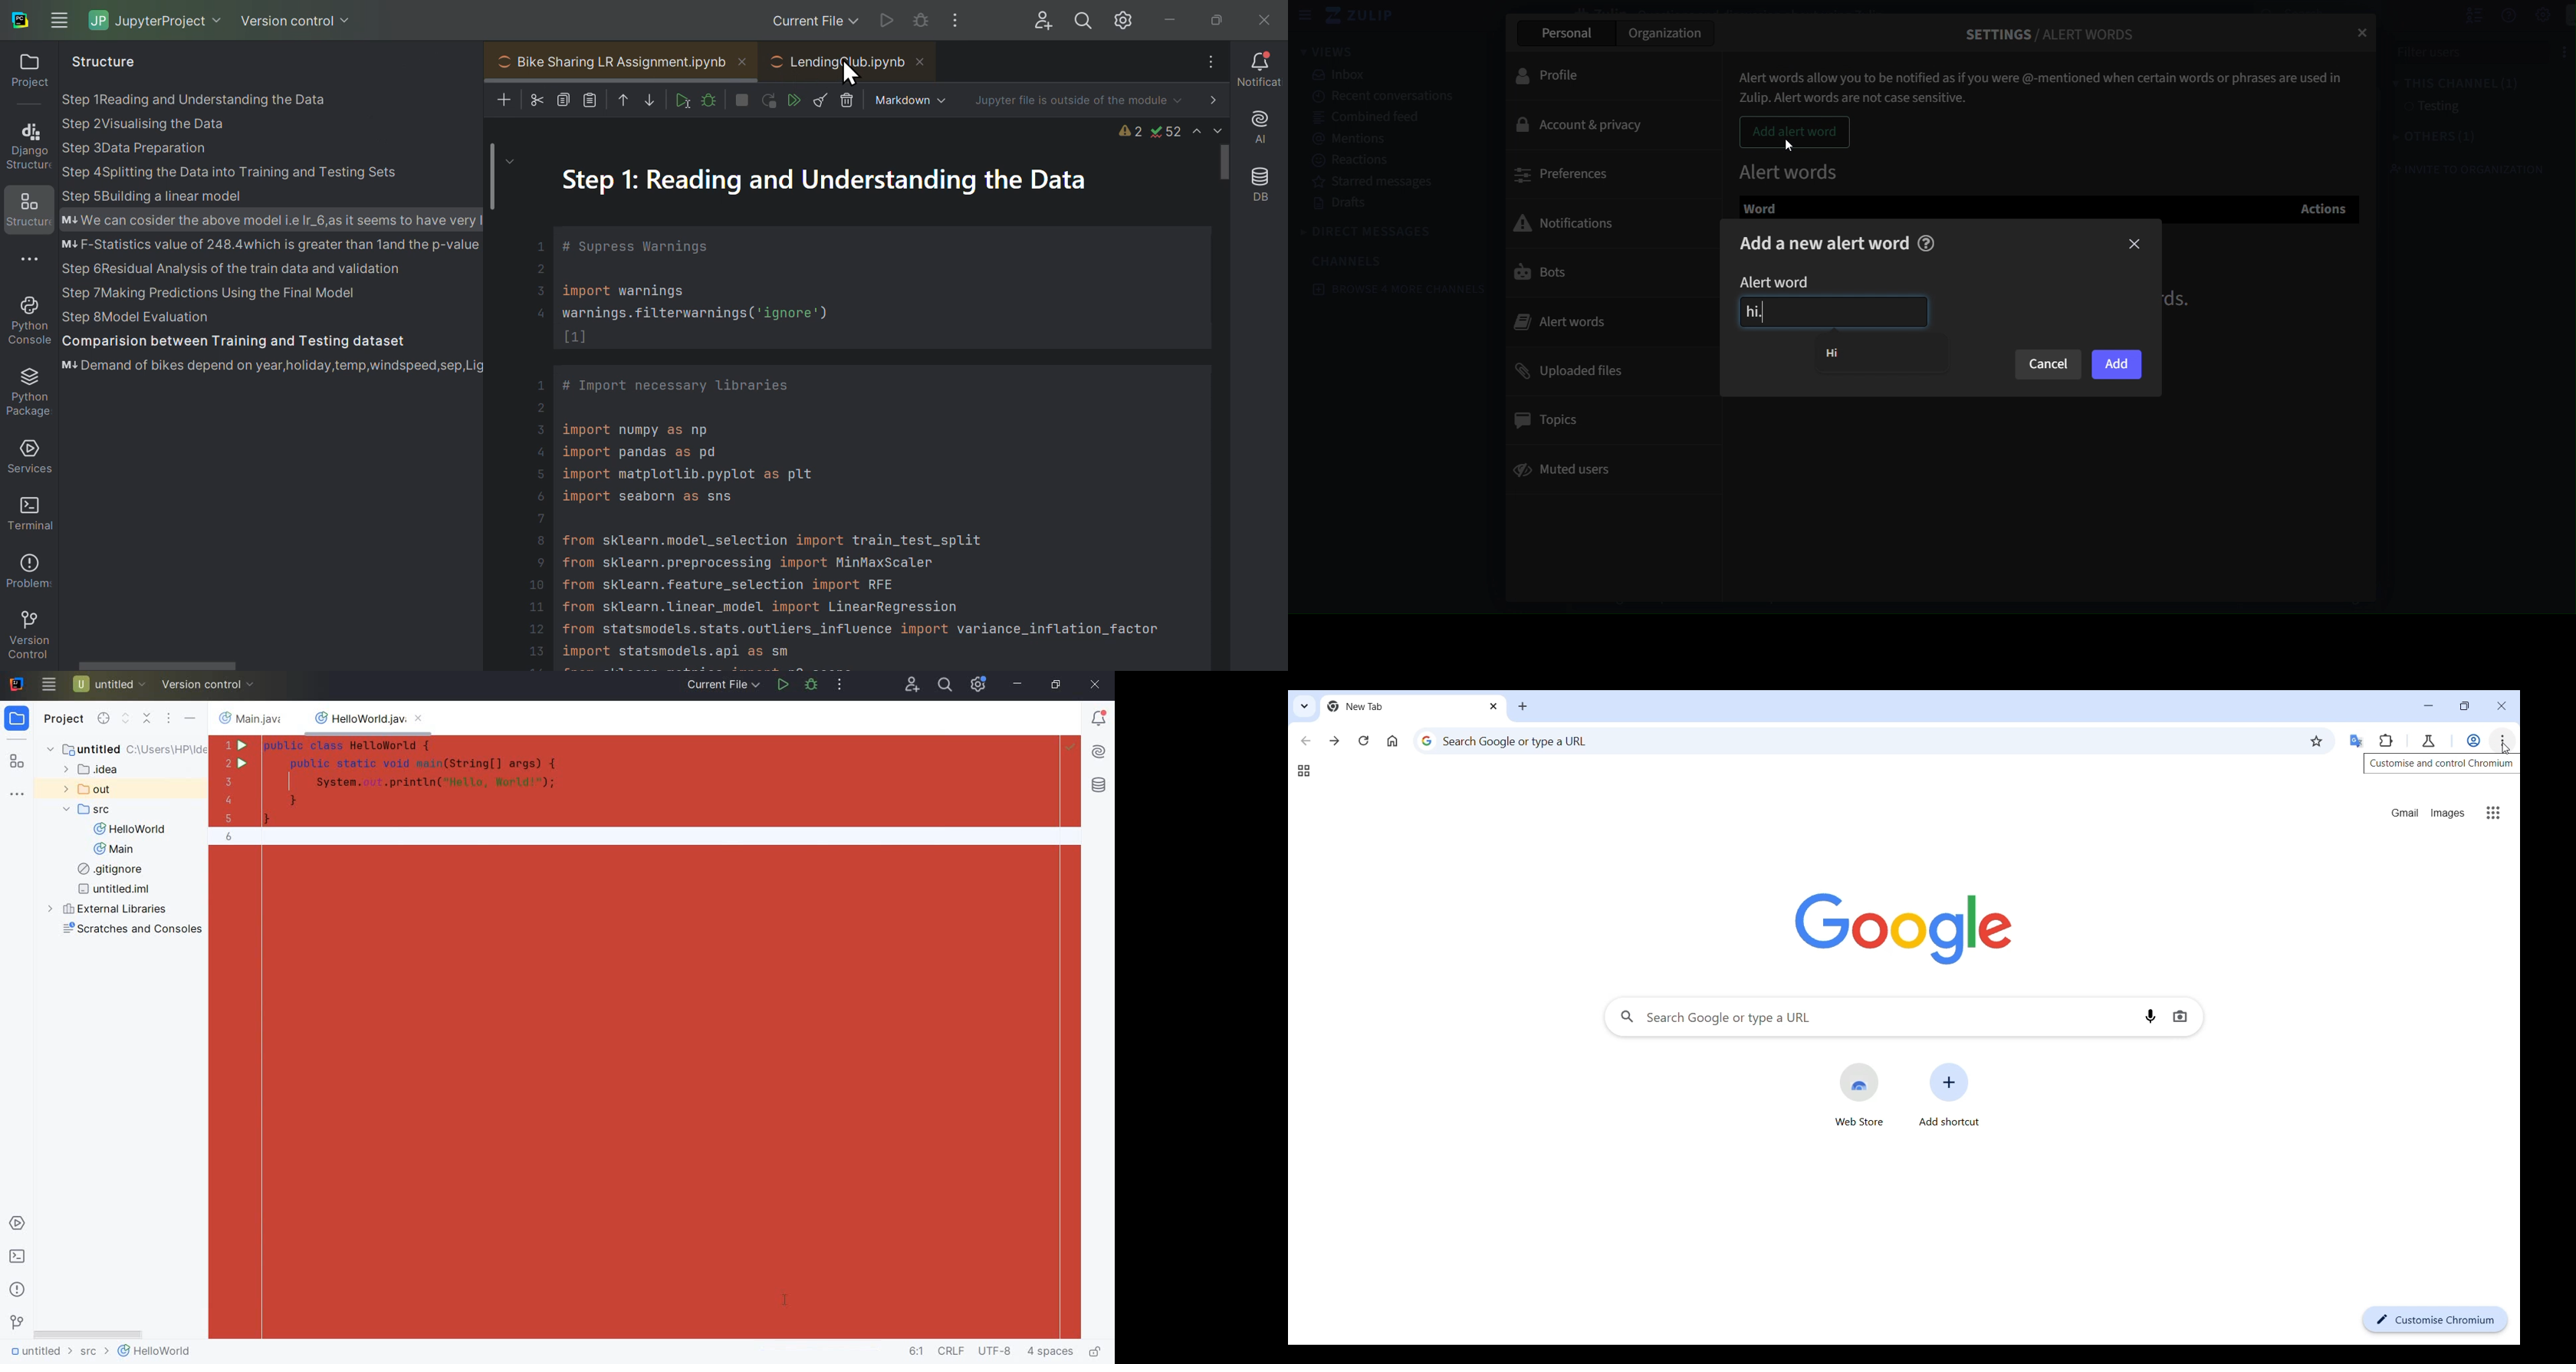 The image size is (2576, 1372). I want to click on Bookmark this tab, so click(2317, 741).